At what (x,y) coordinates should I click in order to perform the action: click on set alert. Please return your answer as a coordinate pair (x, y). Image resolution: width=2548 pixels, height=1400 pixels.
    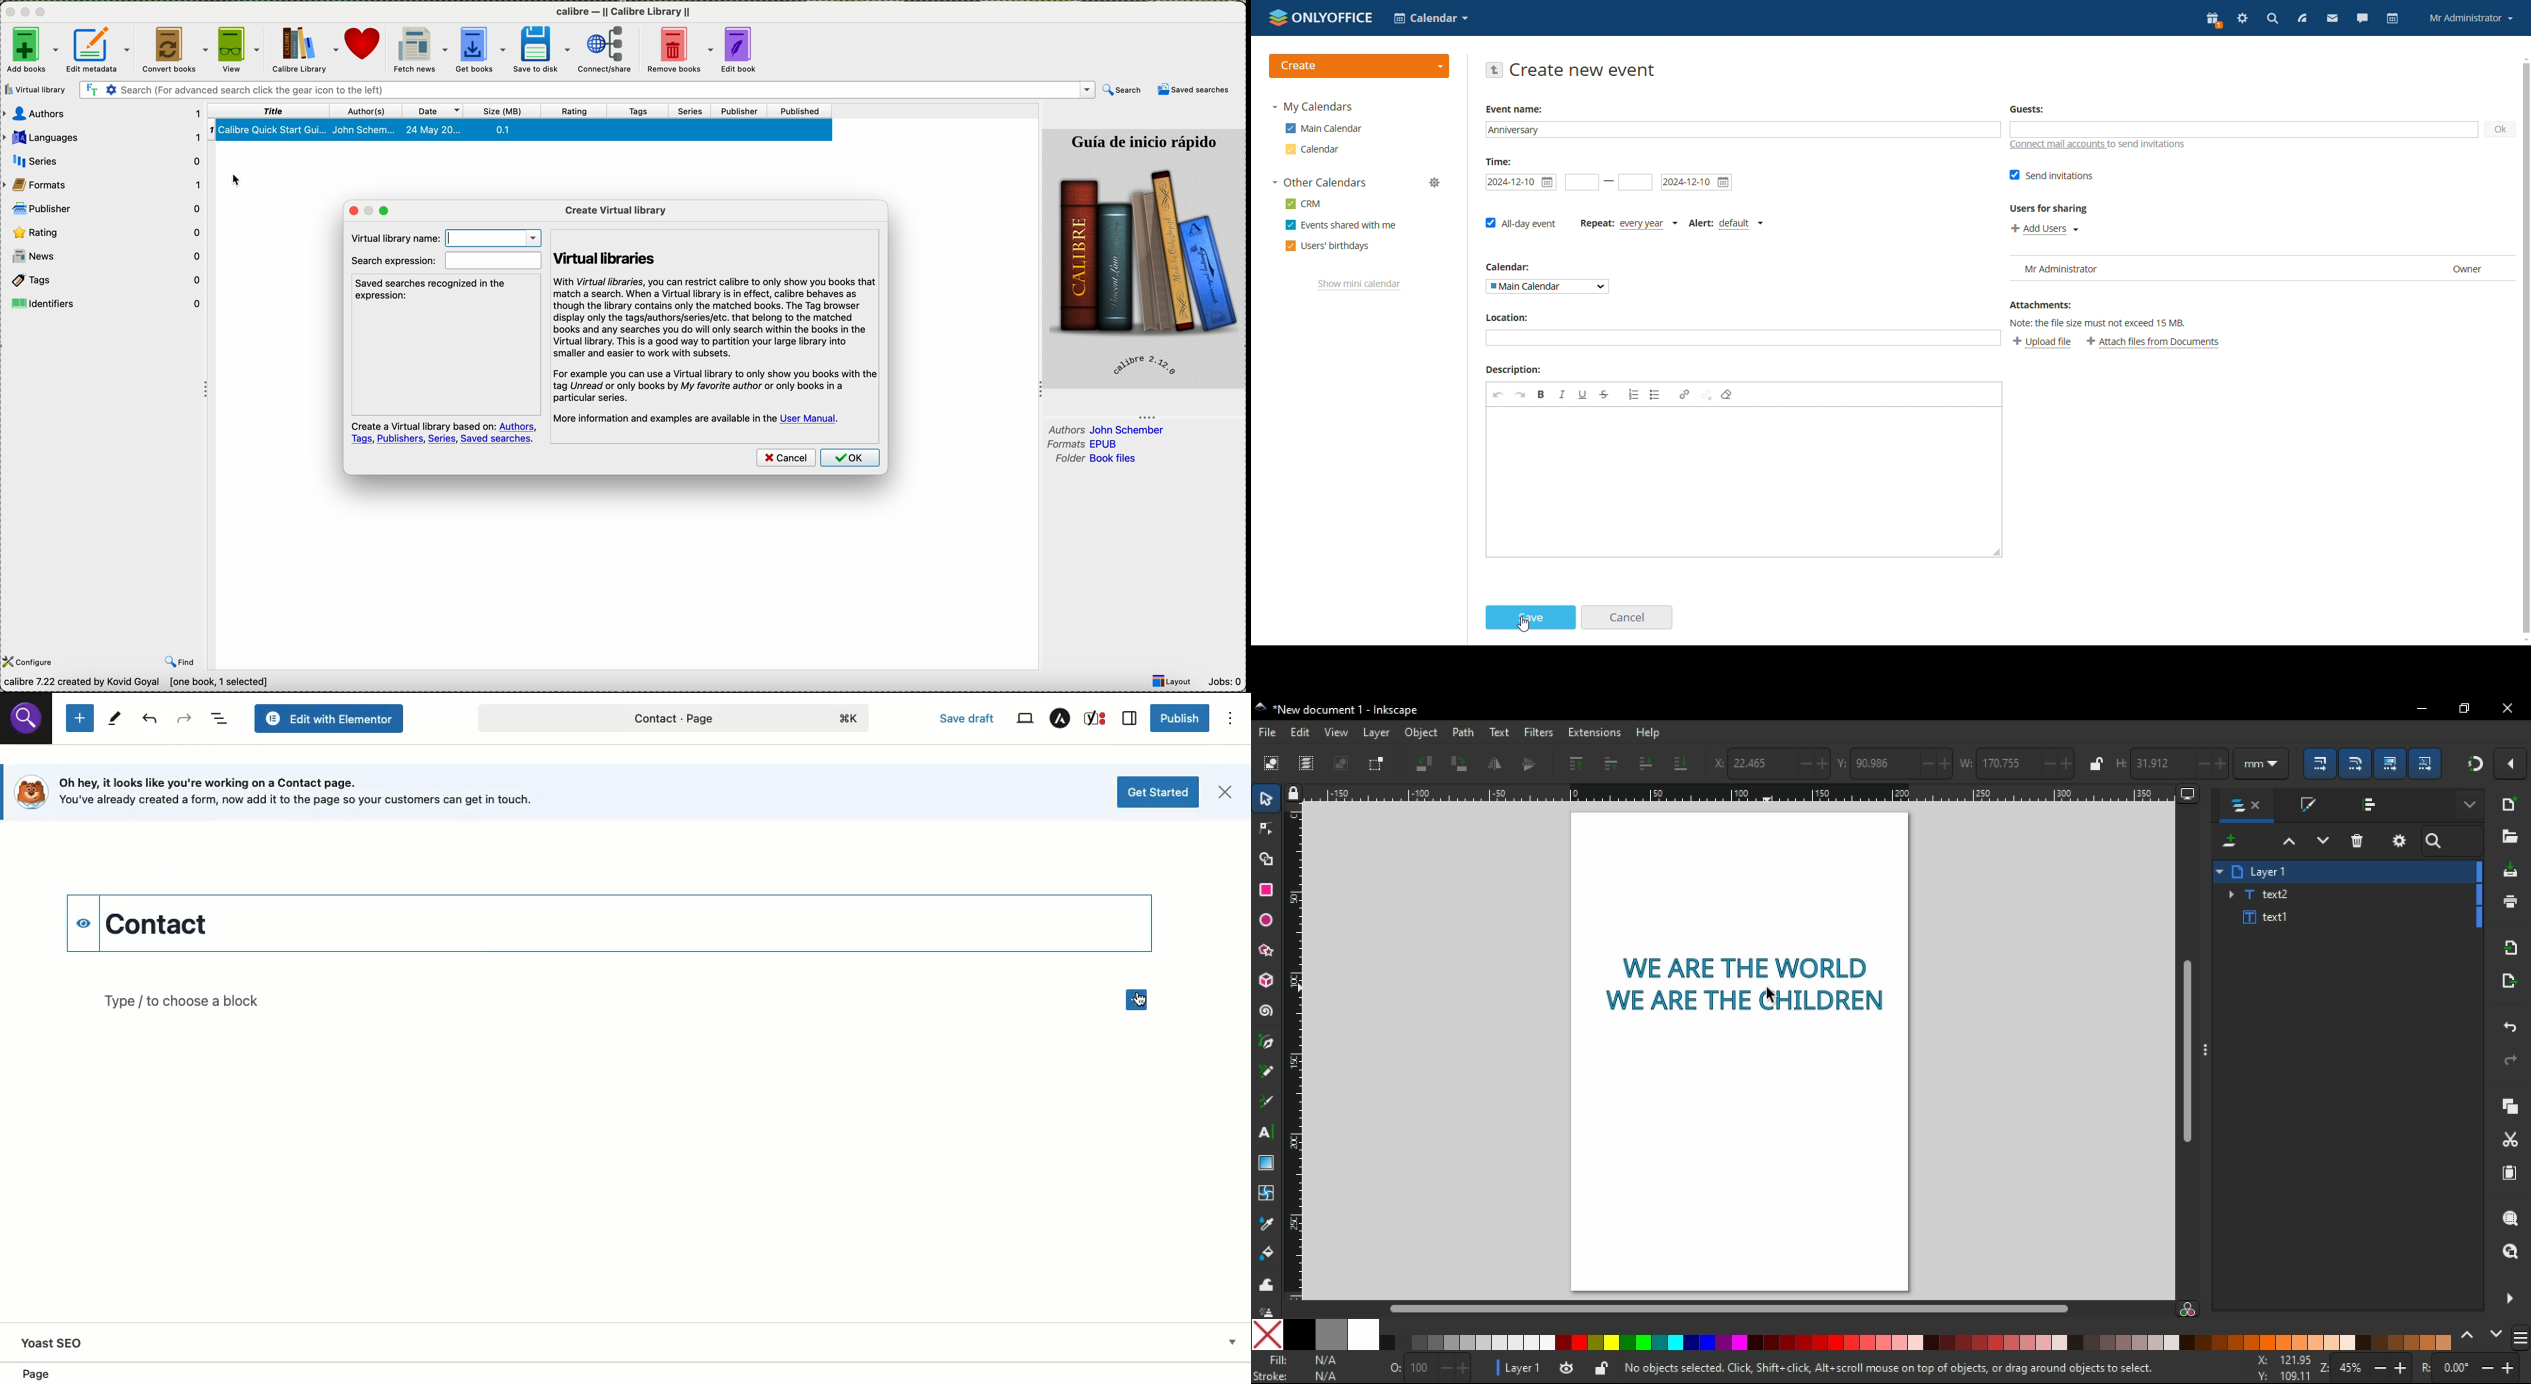
    Looking at the image, I should click on (1716, 224).